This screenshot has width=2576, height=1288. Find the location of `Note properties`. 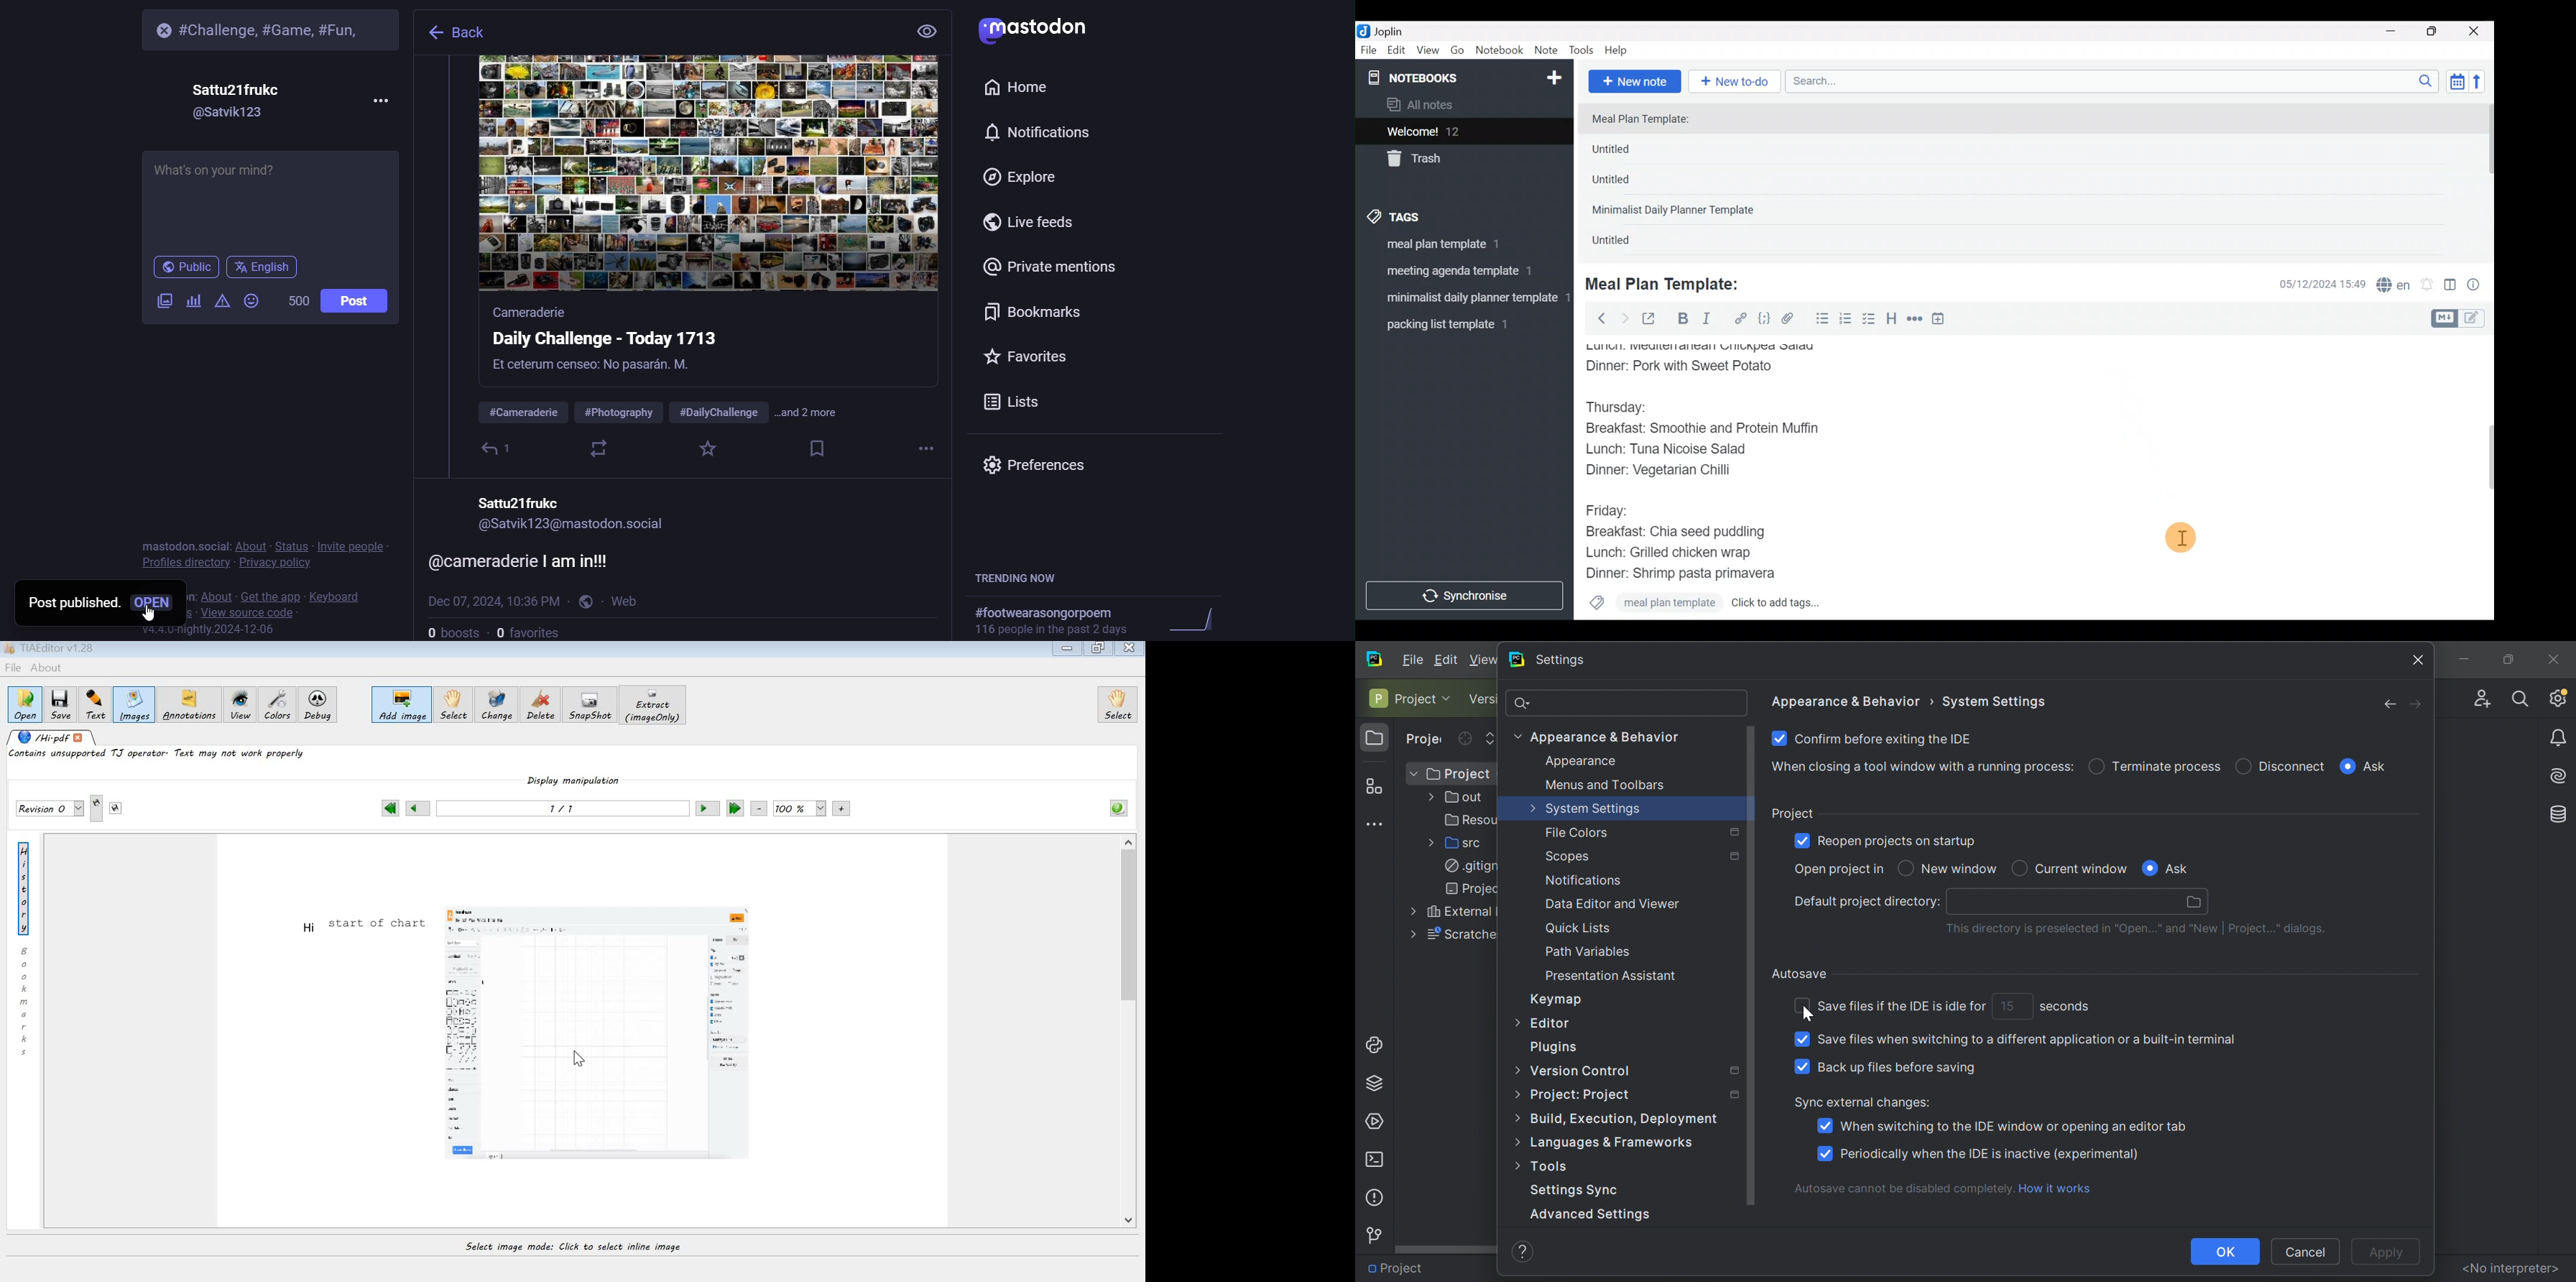

Note properties is located at coordinates (2479, 285).